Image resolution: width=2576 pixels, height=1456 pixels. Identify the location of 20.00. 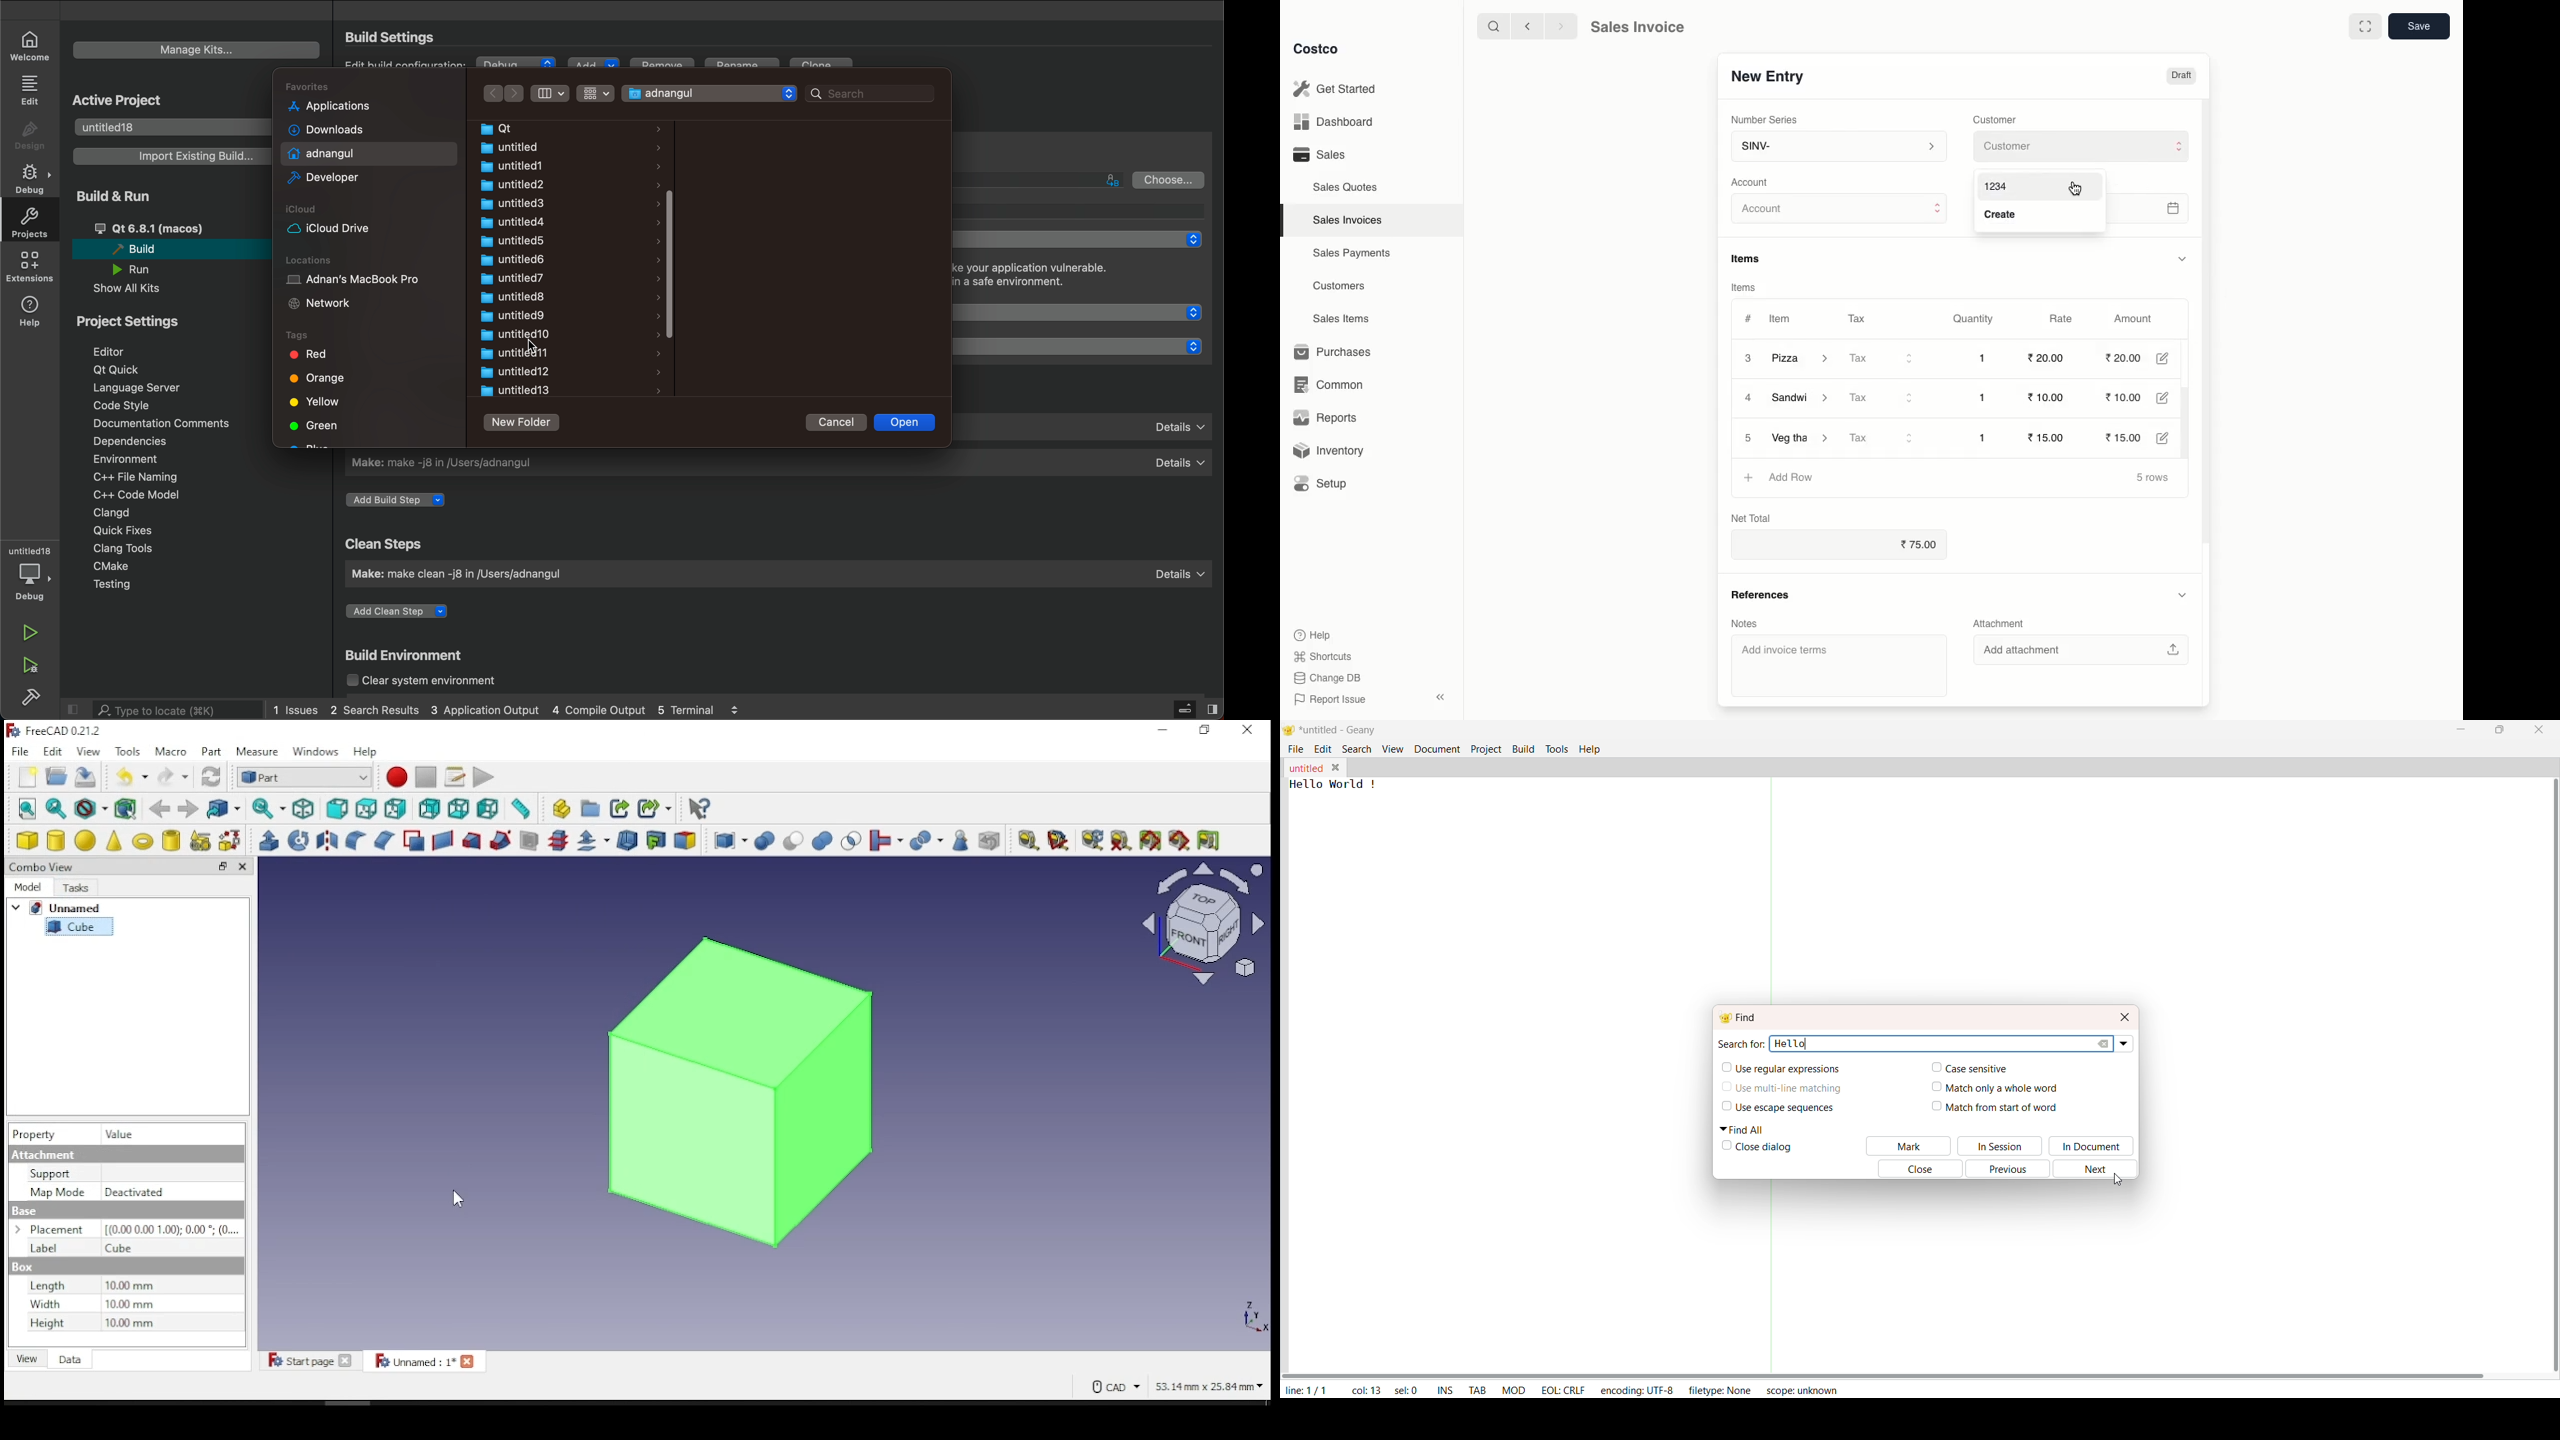
(2045, 358).